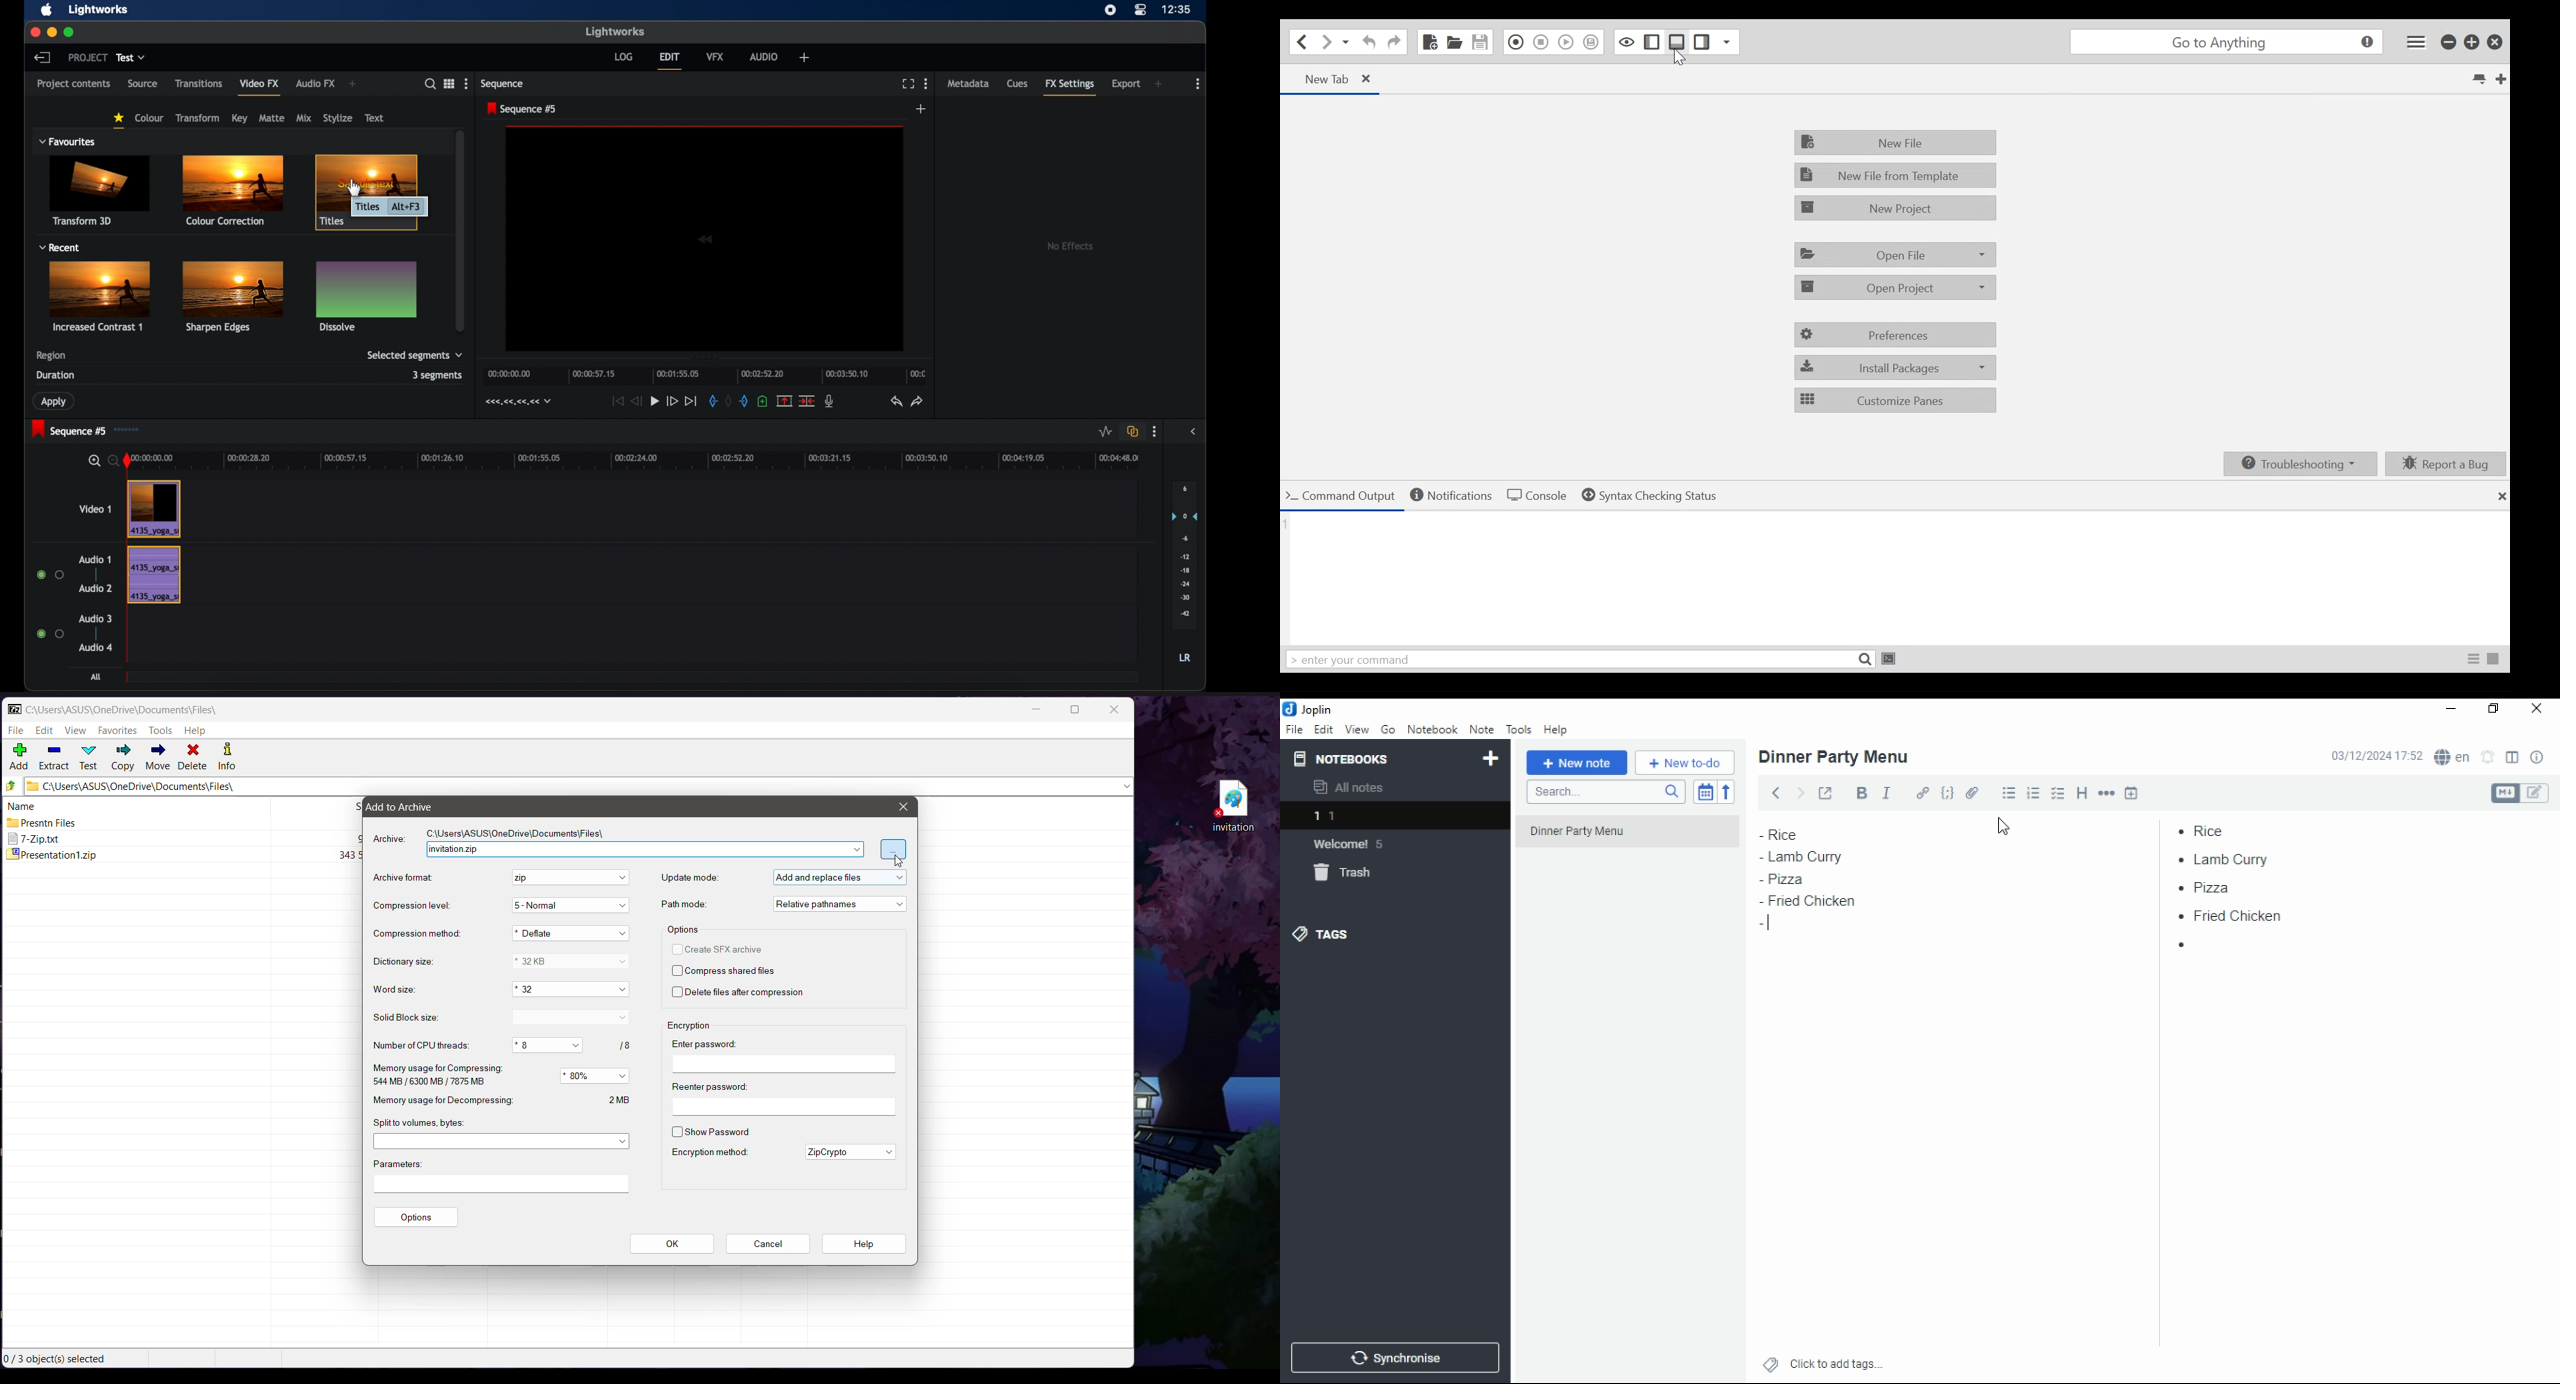  Describe the element at coordinates (1824, 792) in the screenshot. I see `toggle external editing` at that location.